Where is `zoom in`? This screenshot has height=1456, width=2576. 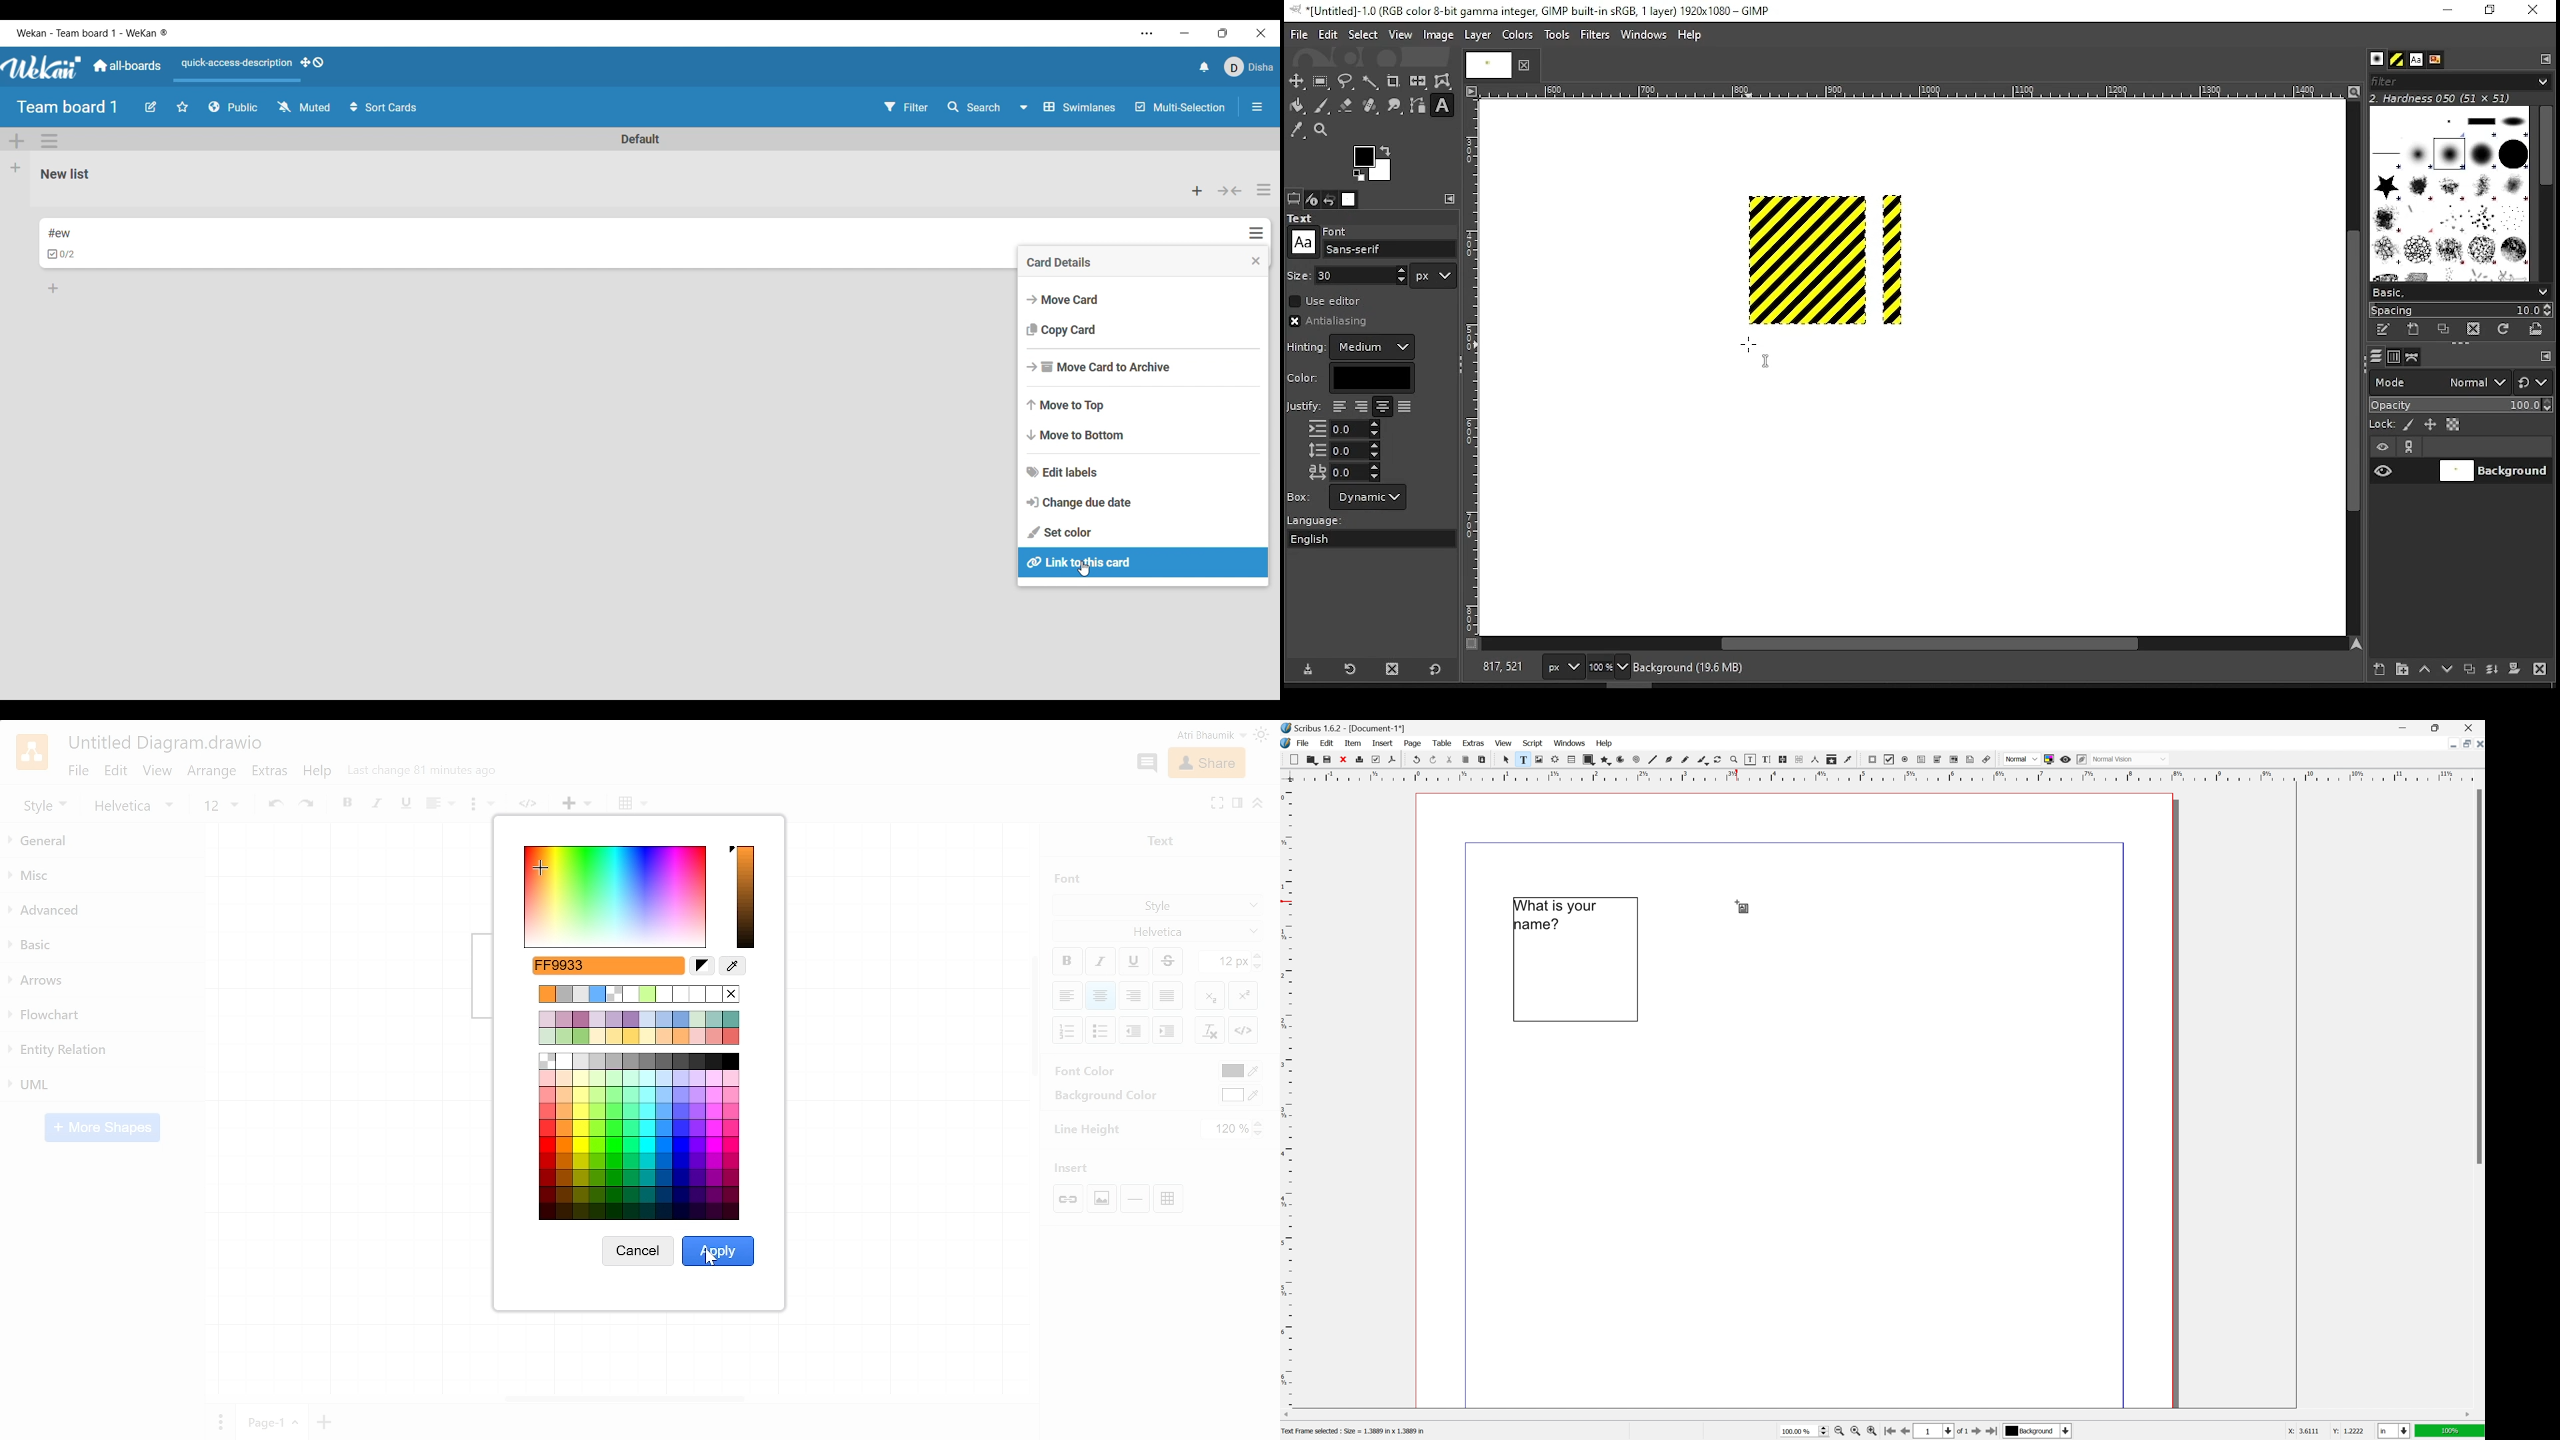 zoom in is located at coordinates (1840, 1432).